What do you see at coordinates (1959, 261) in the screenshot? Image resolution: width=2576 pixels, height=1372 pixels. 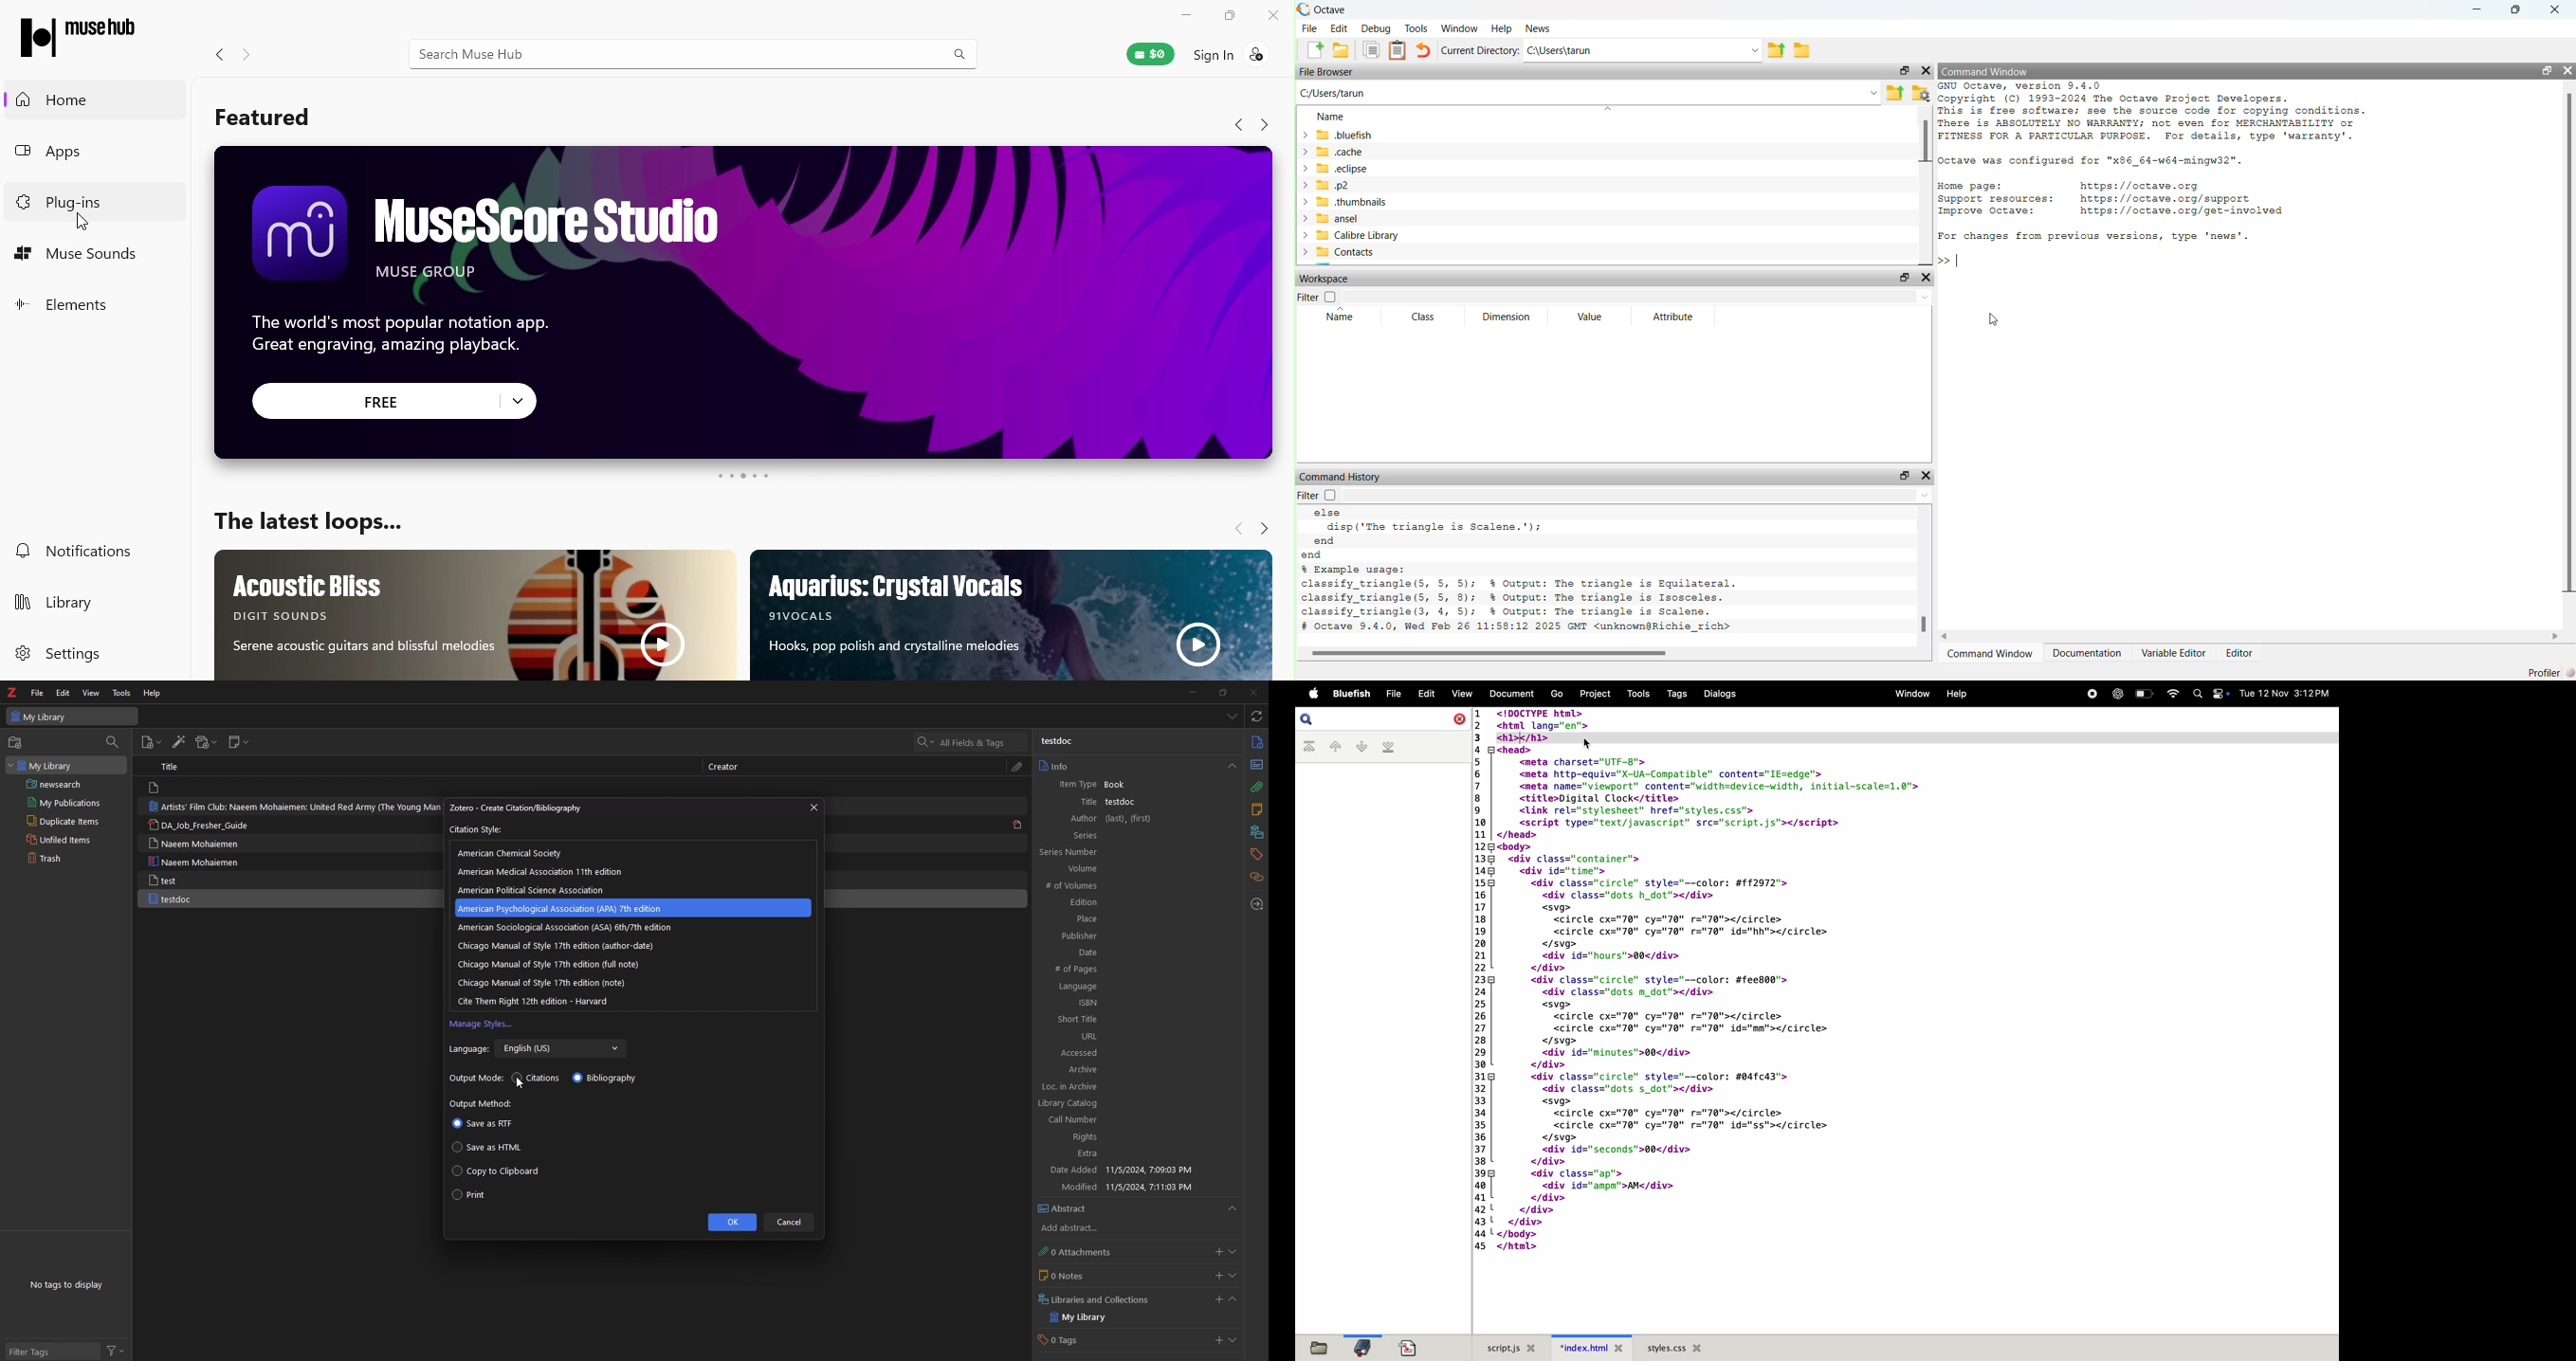 I see `typing cursor` at bounding box center [1959, 261].